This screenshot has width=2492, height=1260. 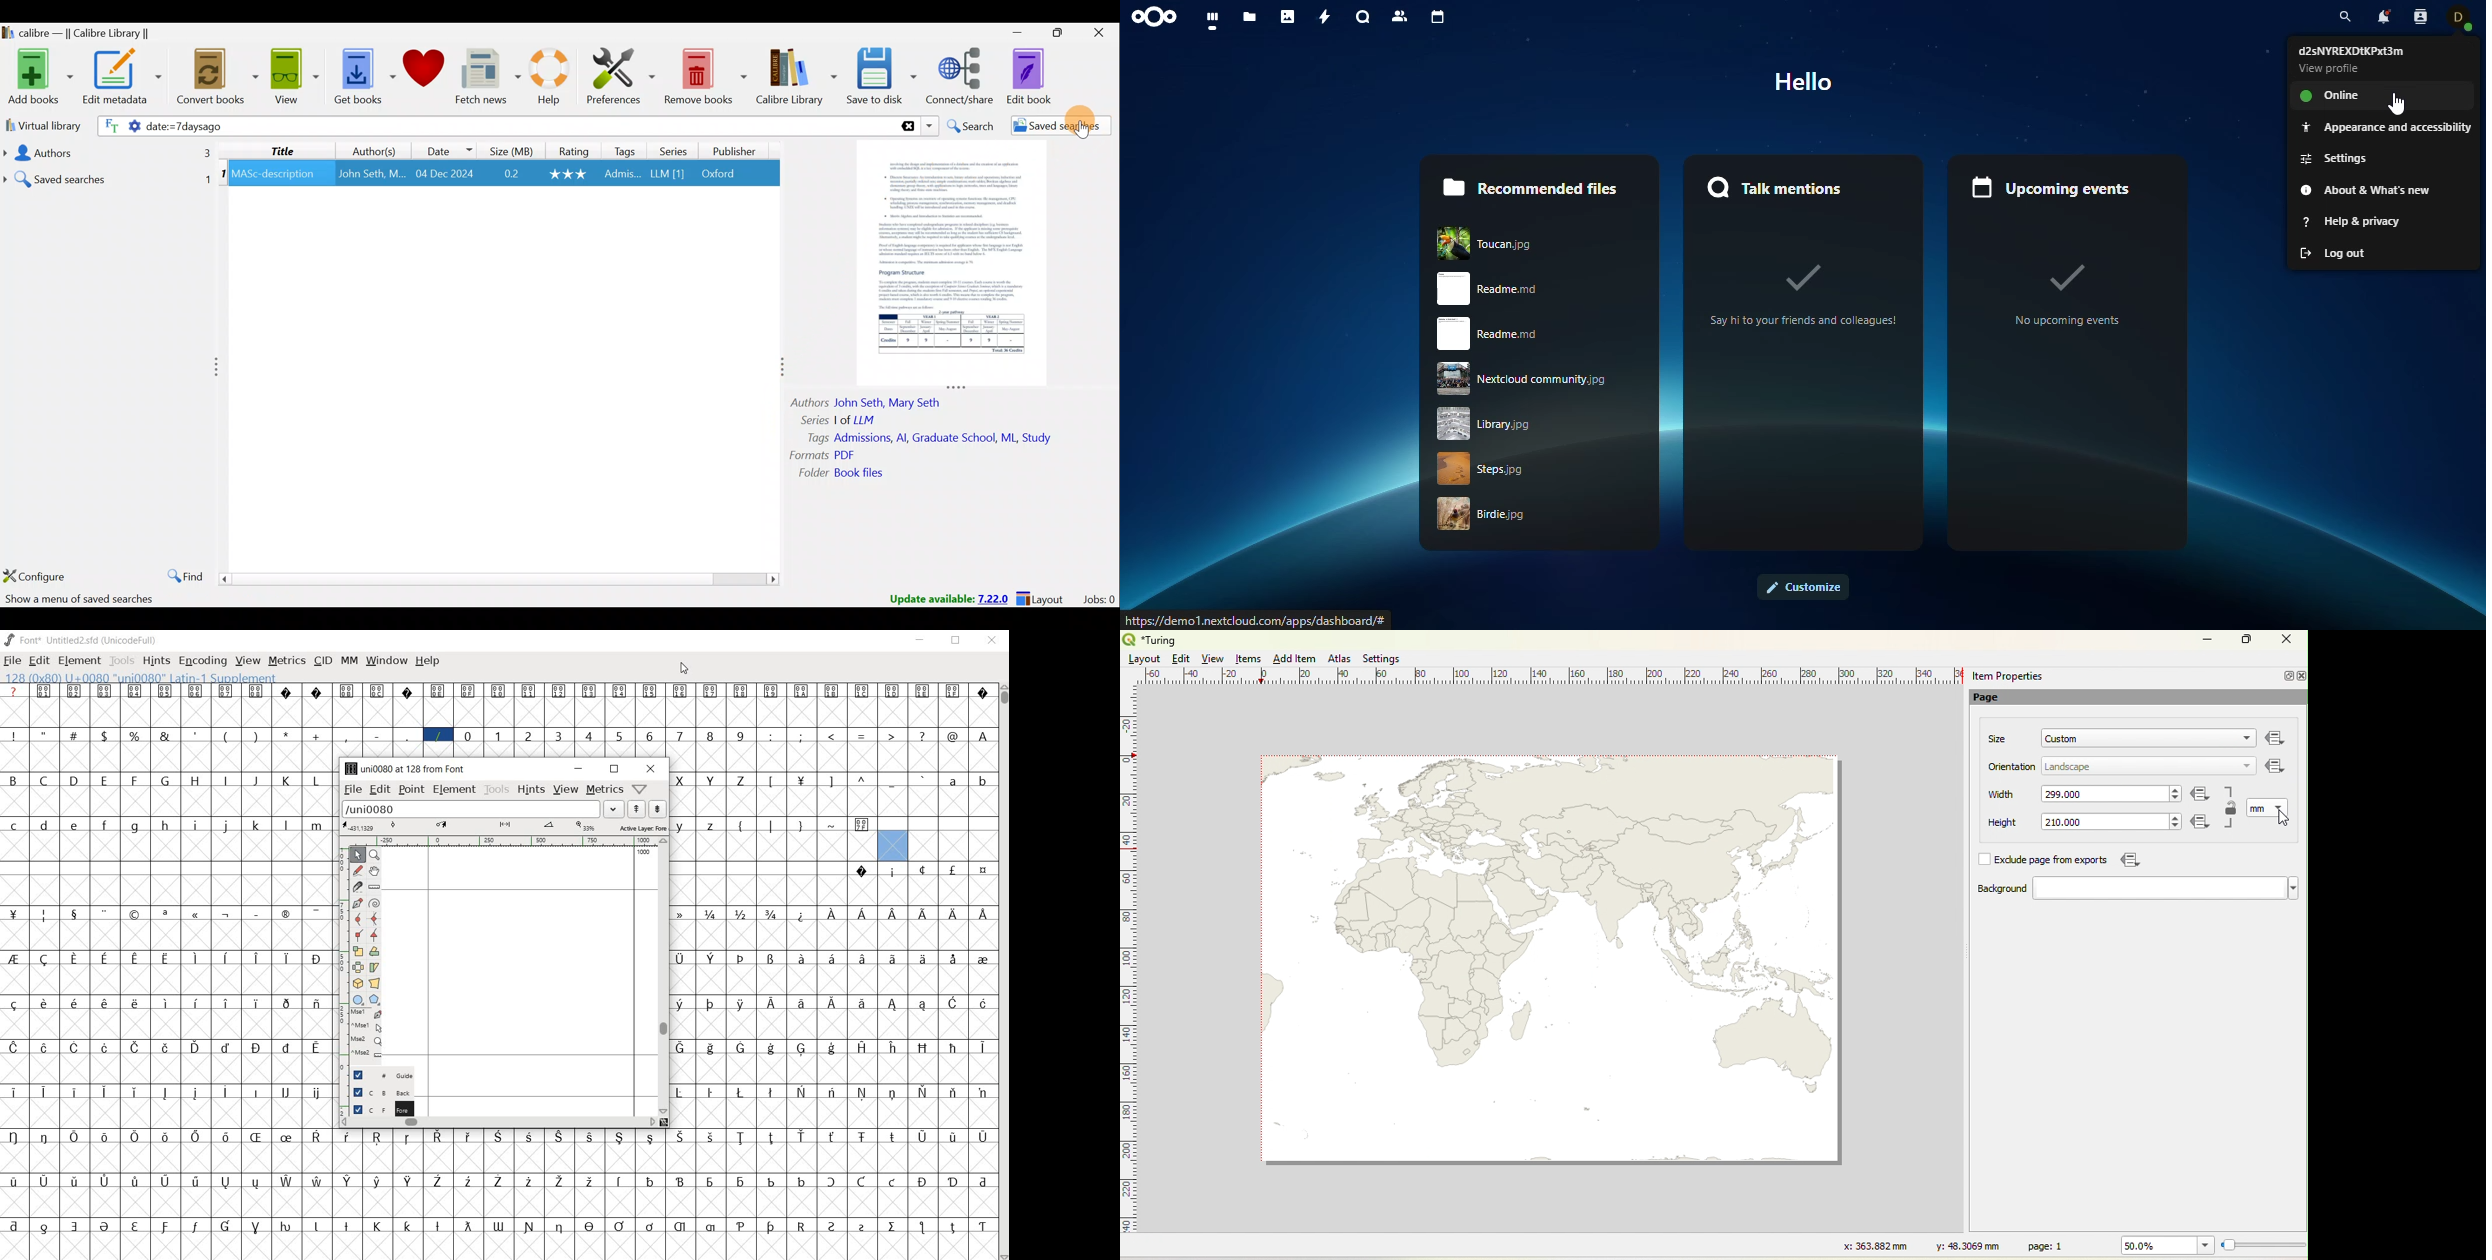 What do you see at coordinates (666, 176) in the screenshot?
I see `LLM [1]` at bounding box center [666, 176].